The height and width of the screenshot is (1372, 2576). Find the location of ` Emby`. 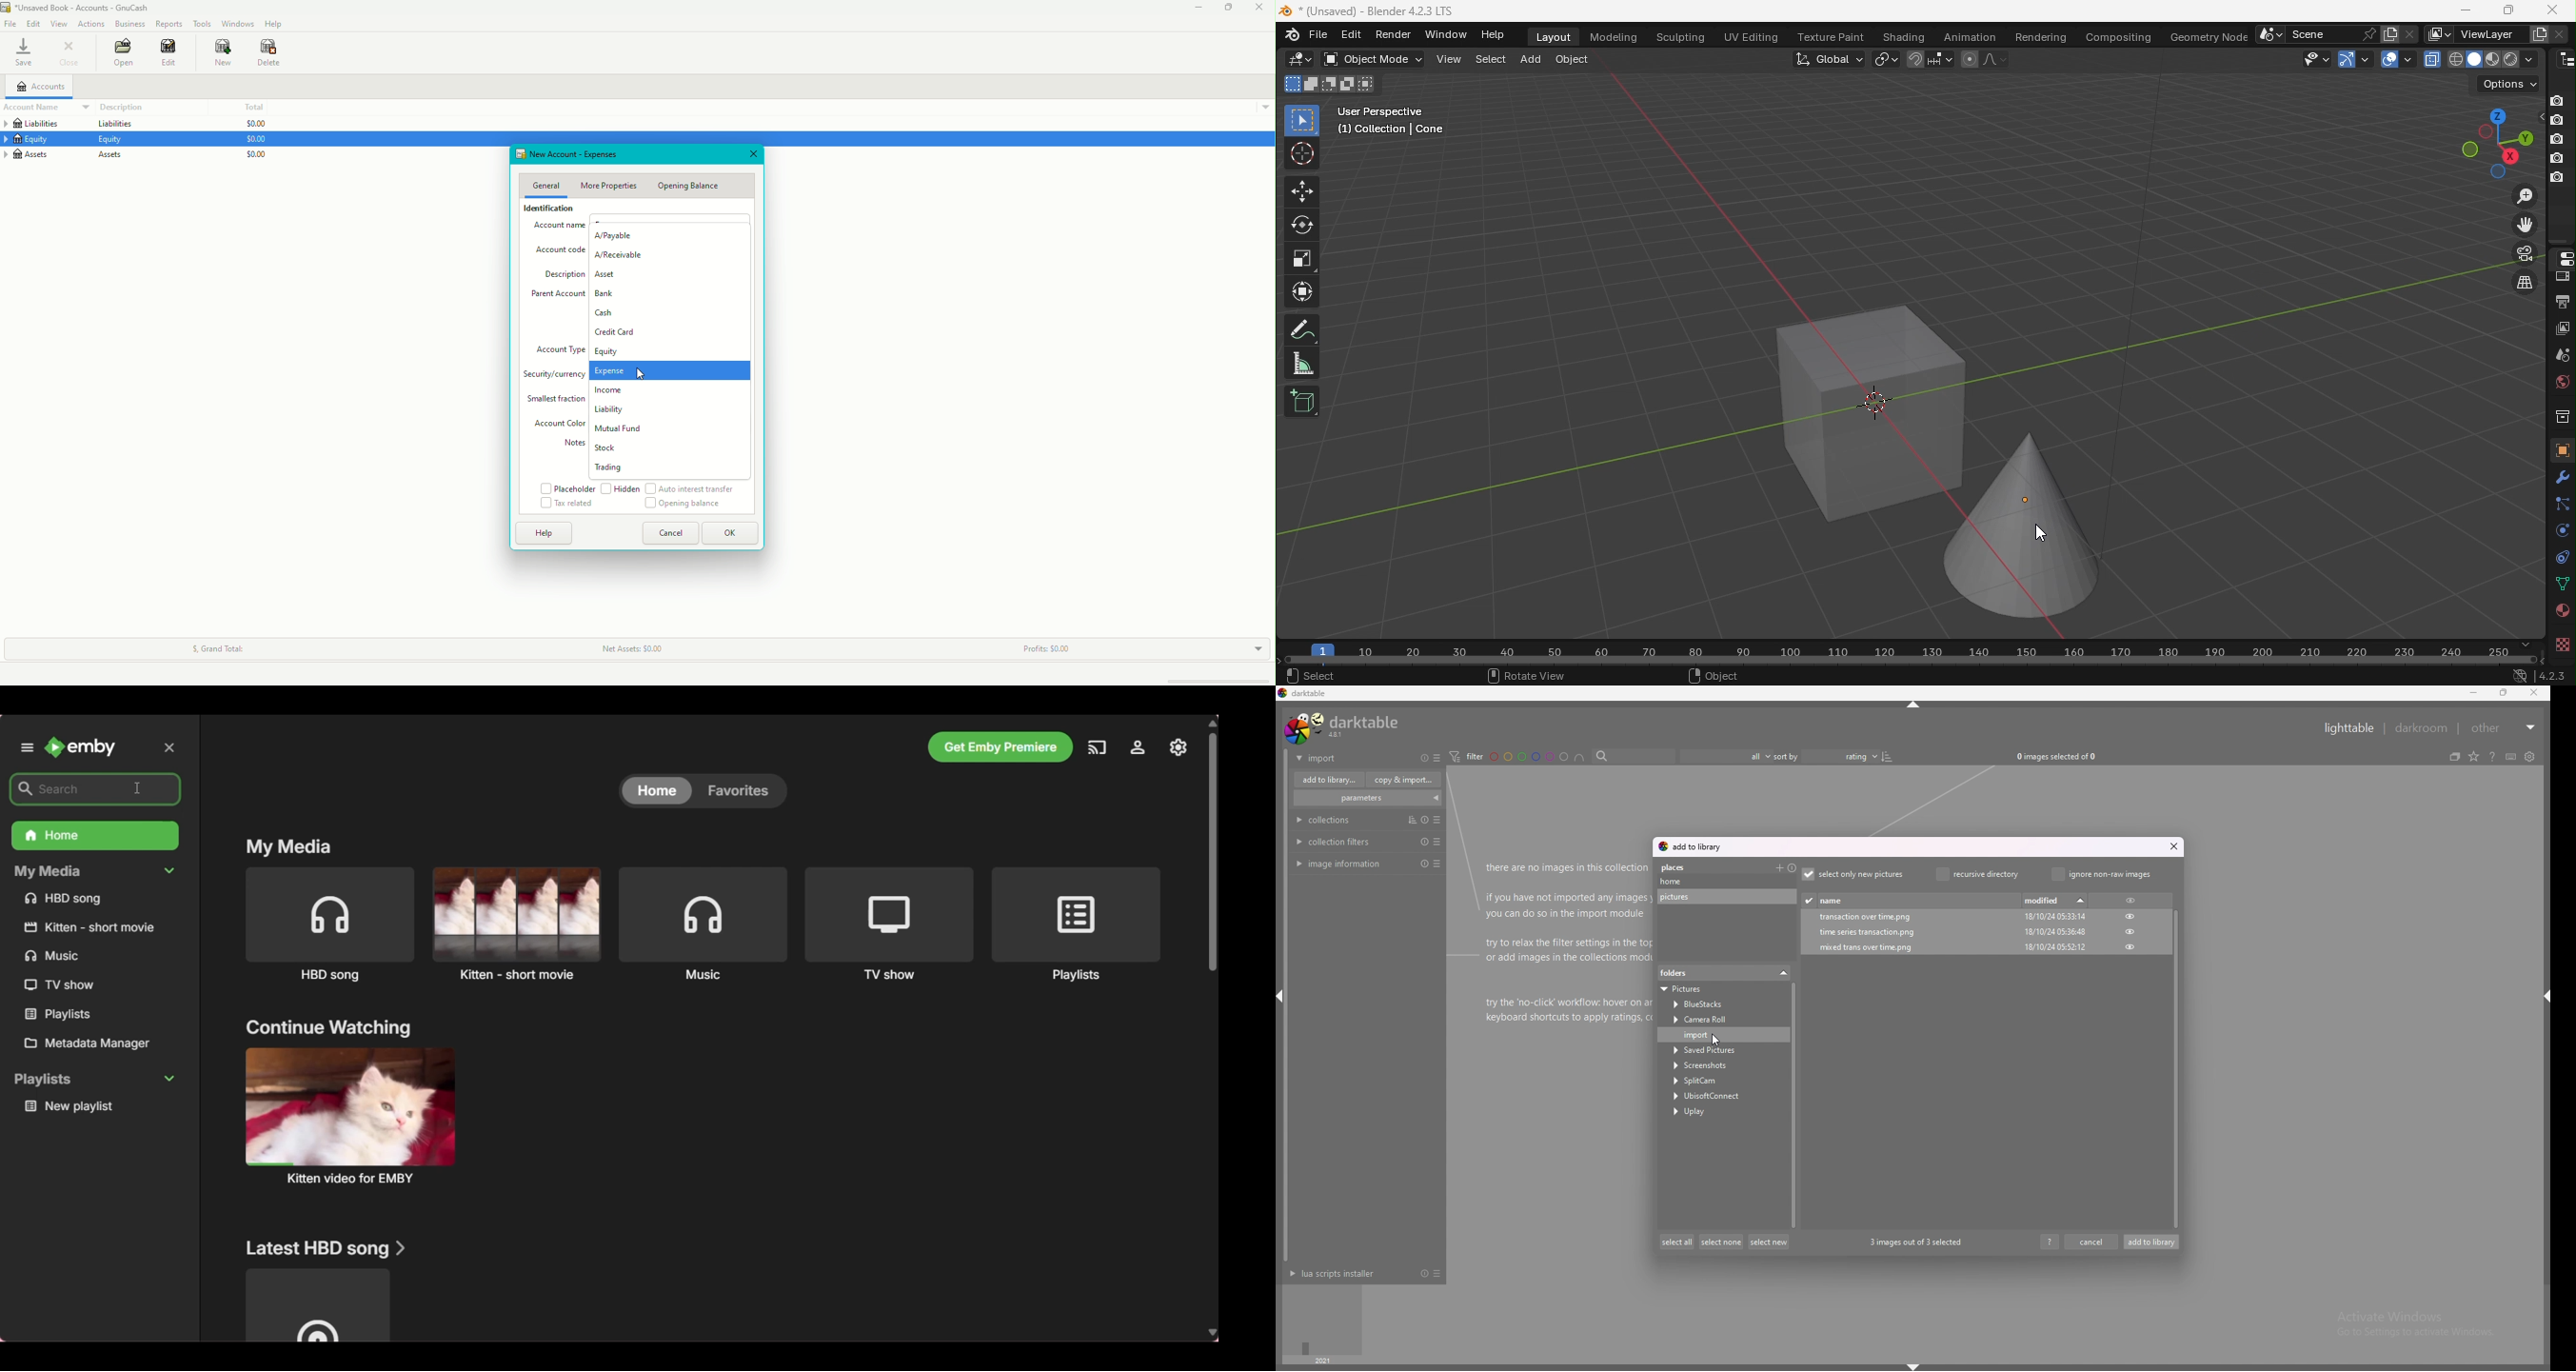

 Emby is located at coordinates (81, 747).